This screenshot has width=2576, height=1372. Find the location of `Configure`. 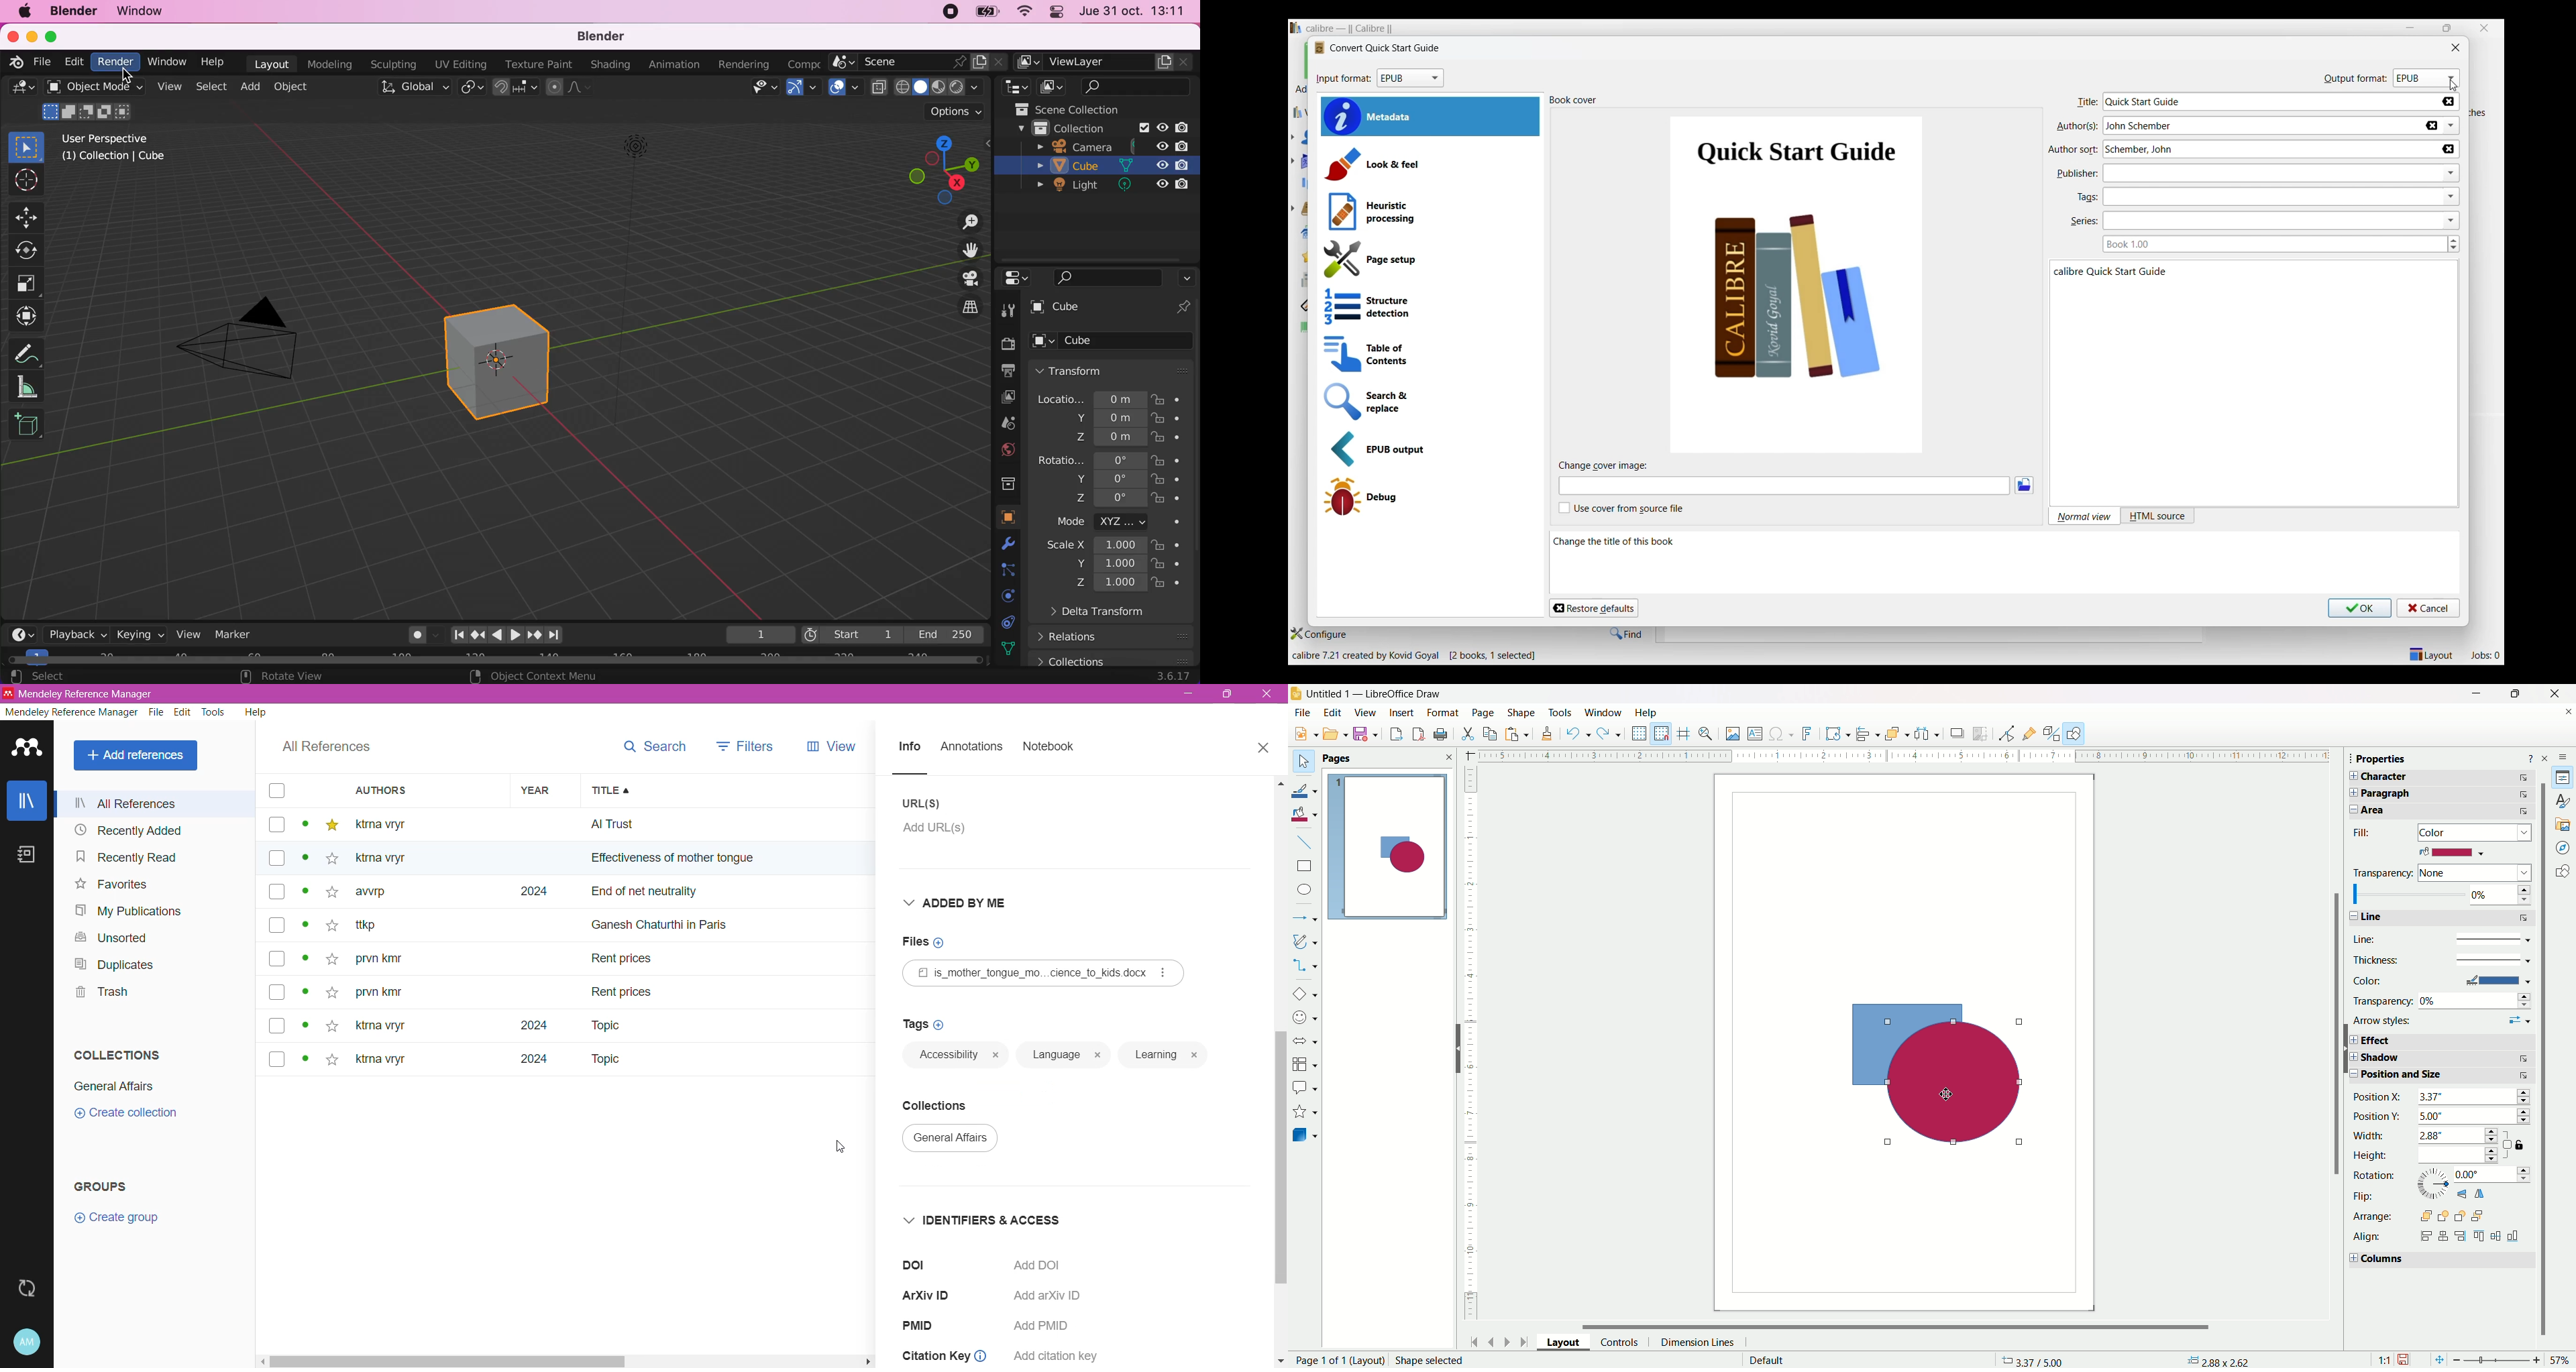

Configure is located at coordinates (1318, 634).